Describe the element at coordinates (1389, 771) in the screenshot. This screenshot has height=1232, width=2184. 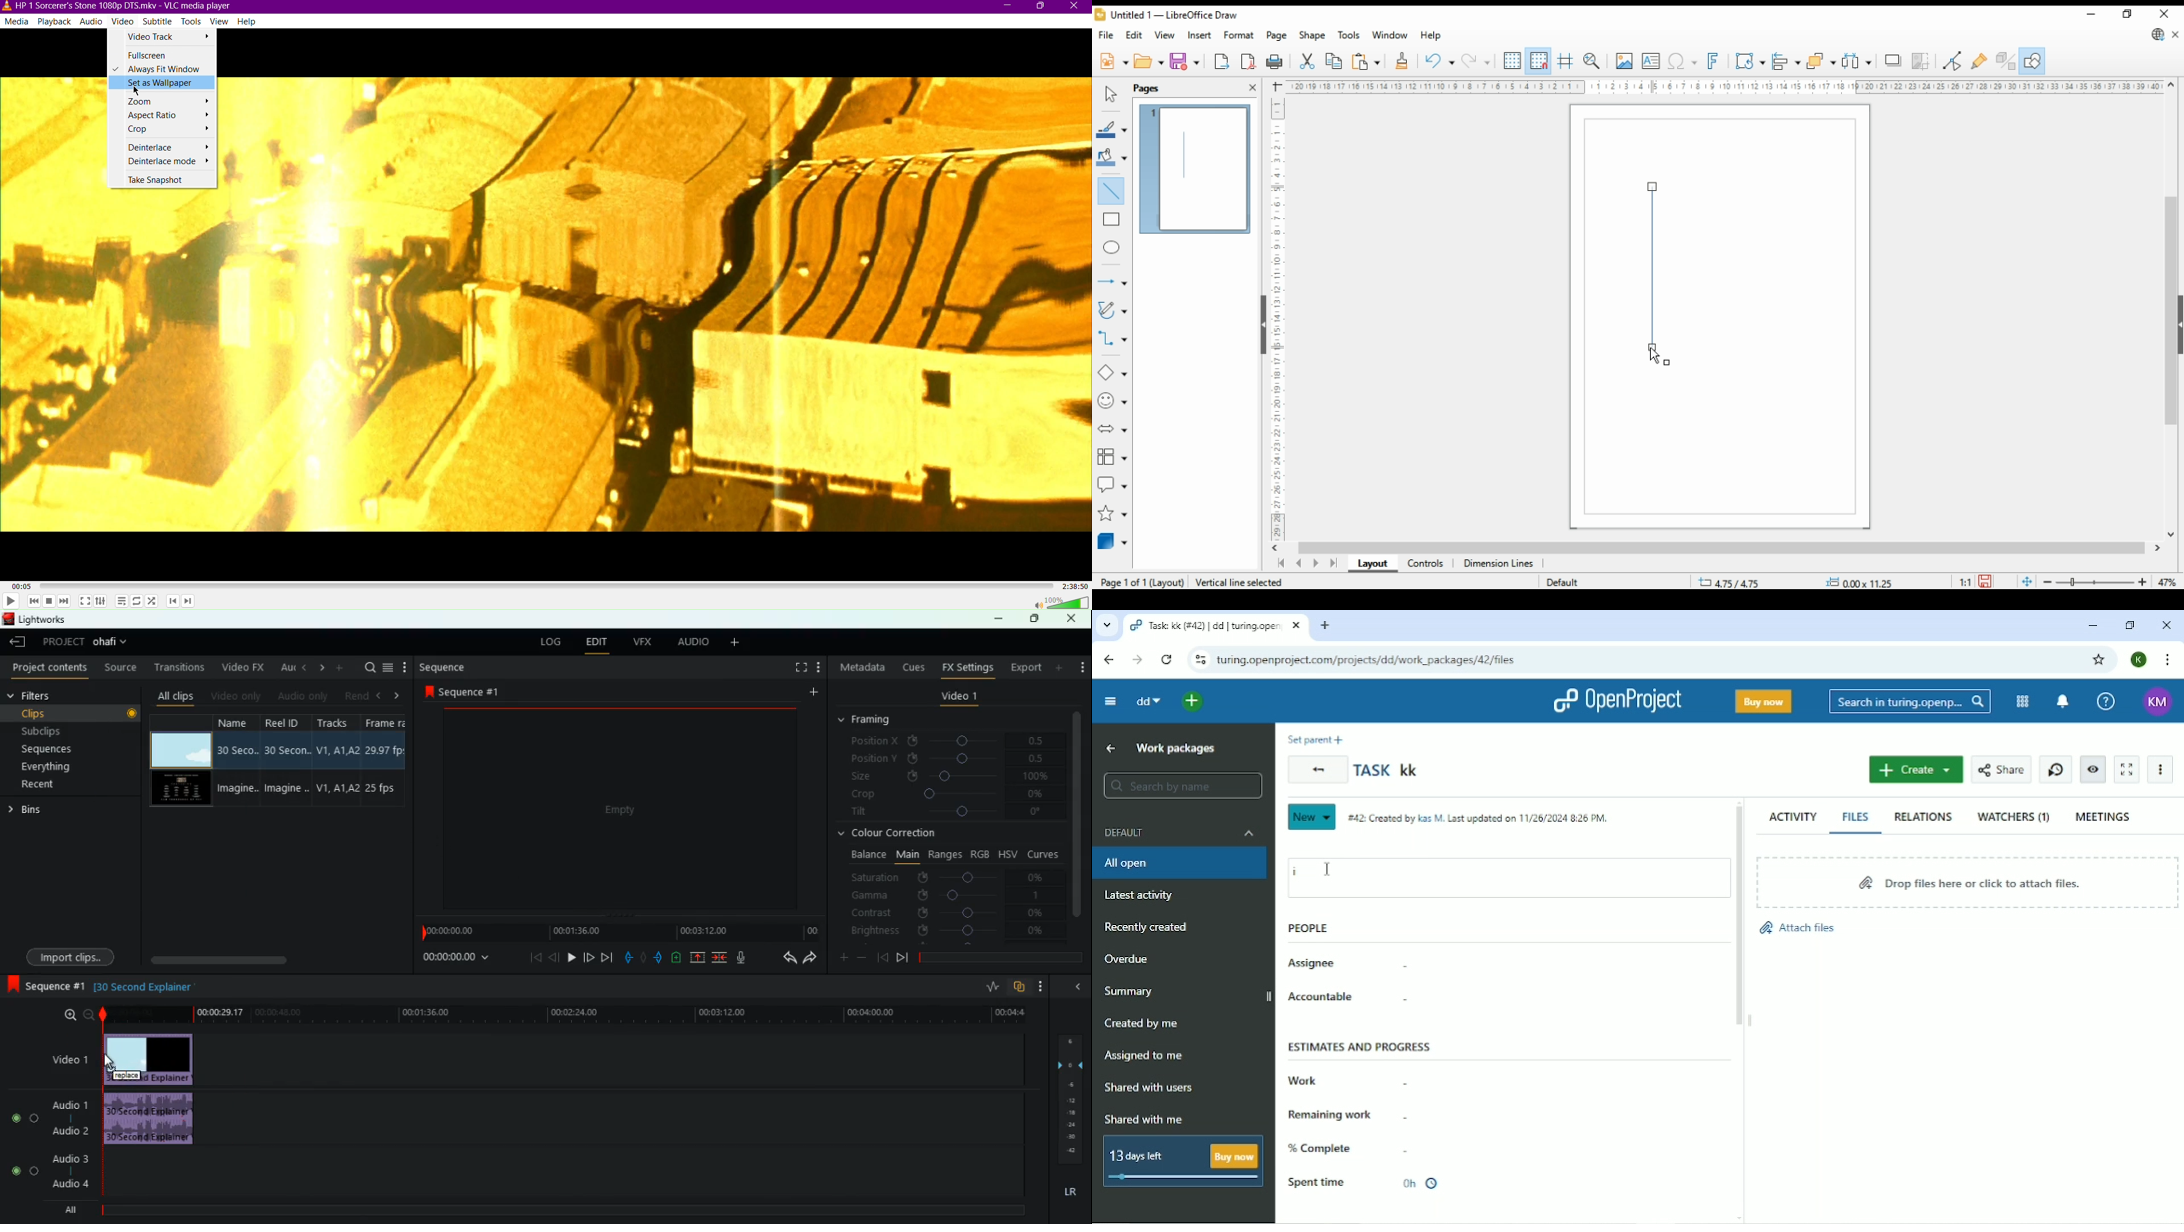
I see `Task kk` at that location.